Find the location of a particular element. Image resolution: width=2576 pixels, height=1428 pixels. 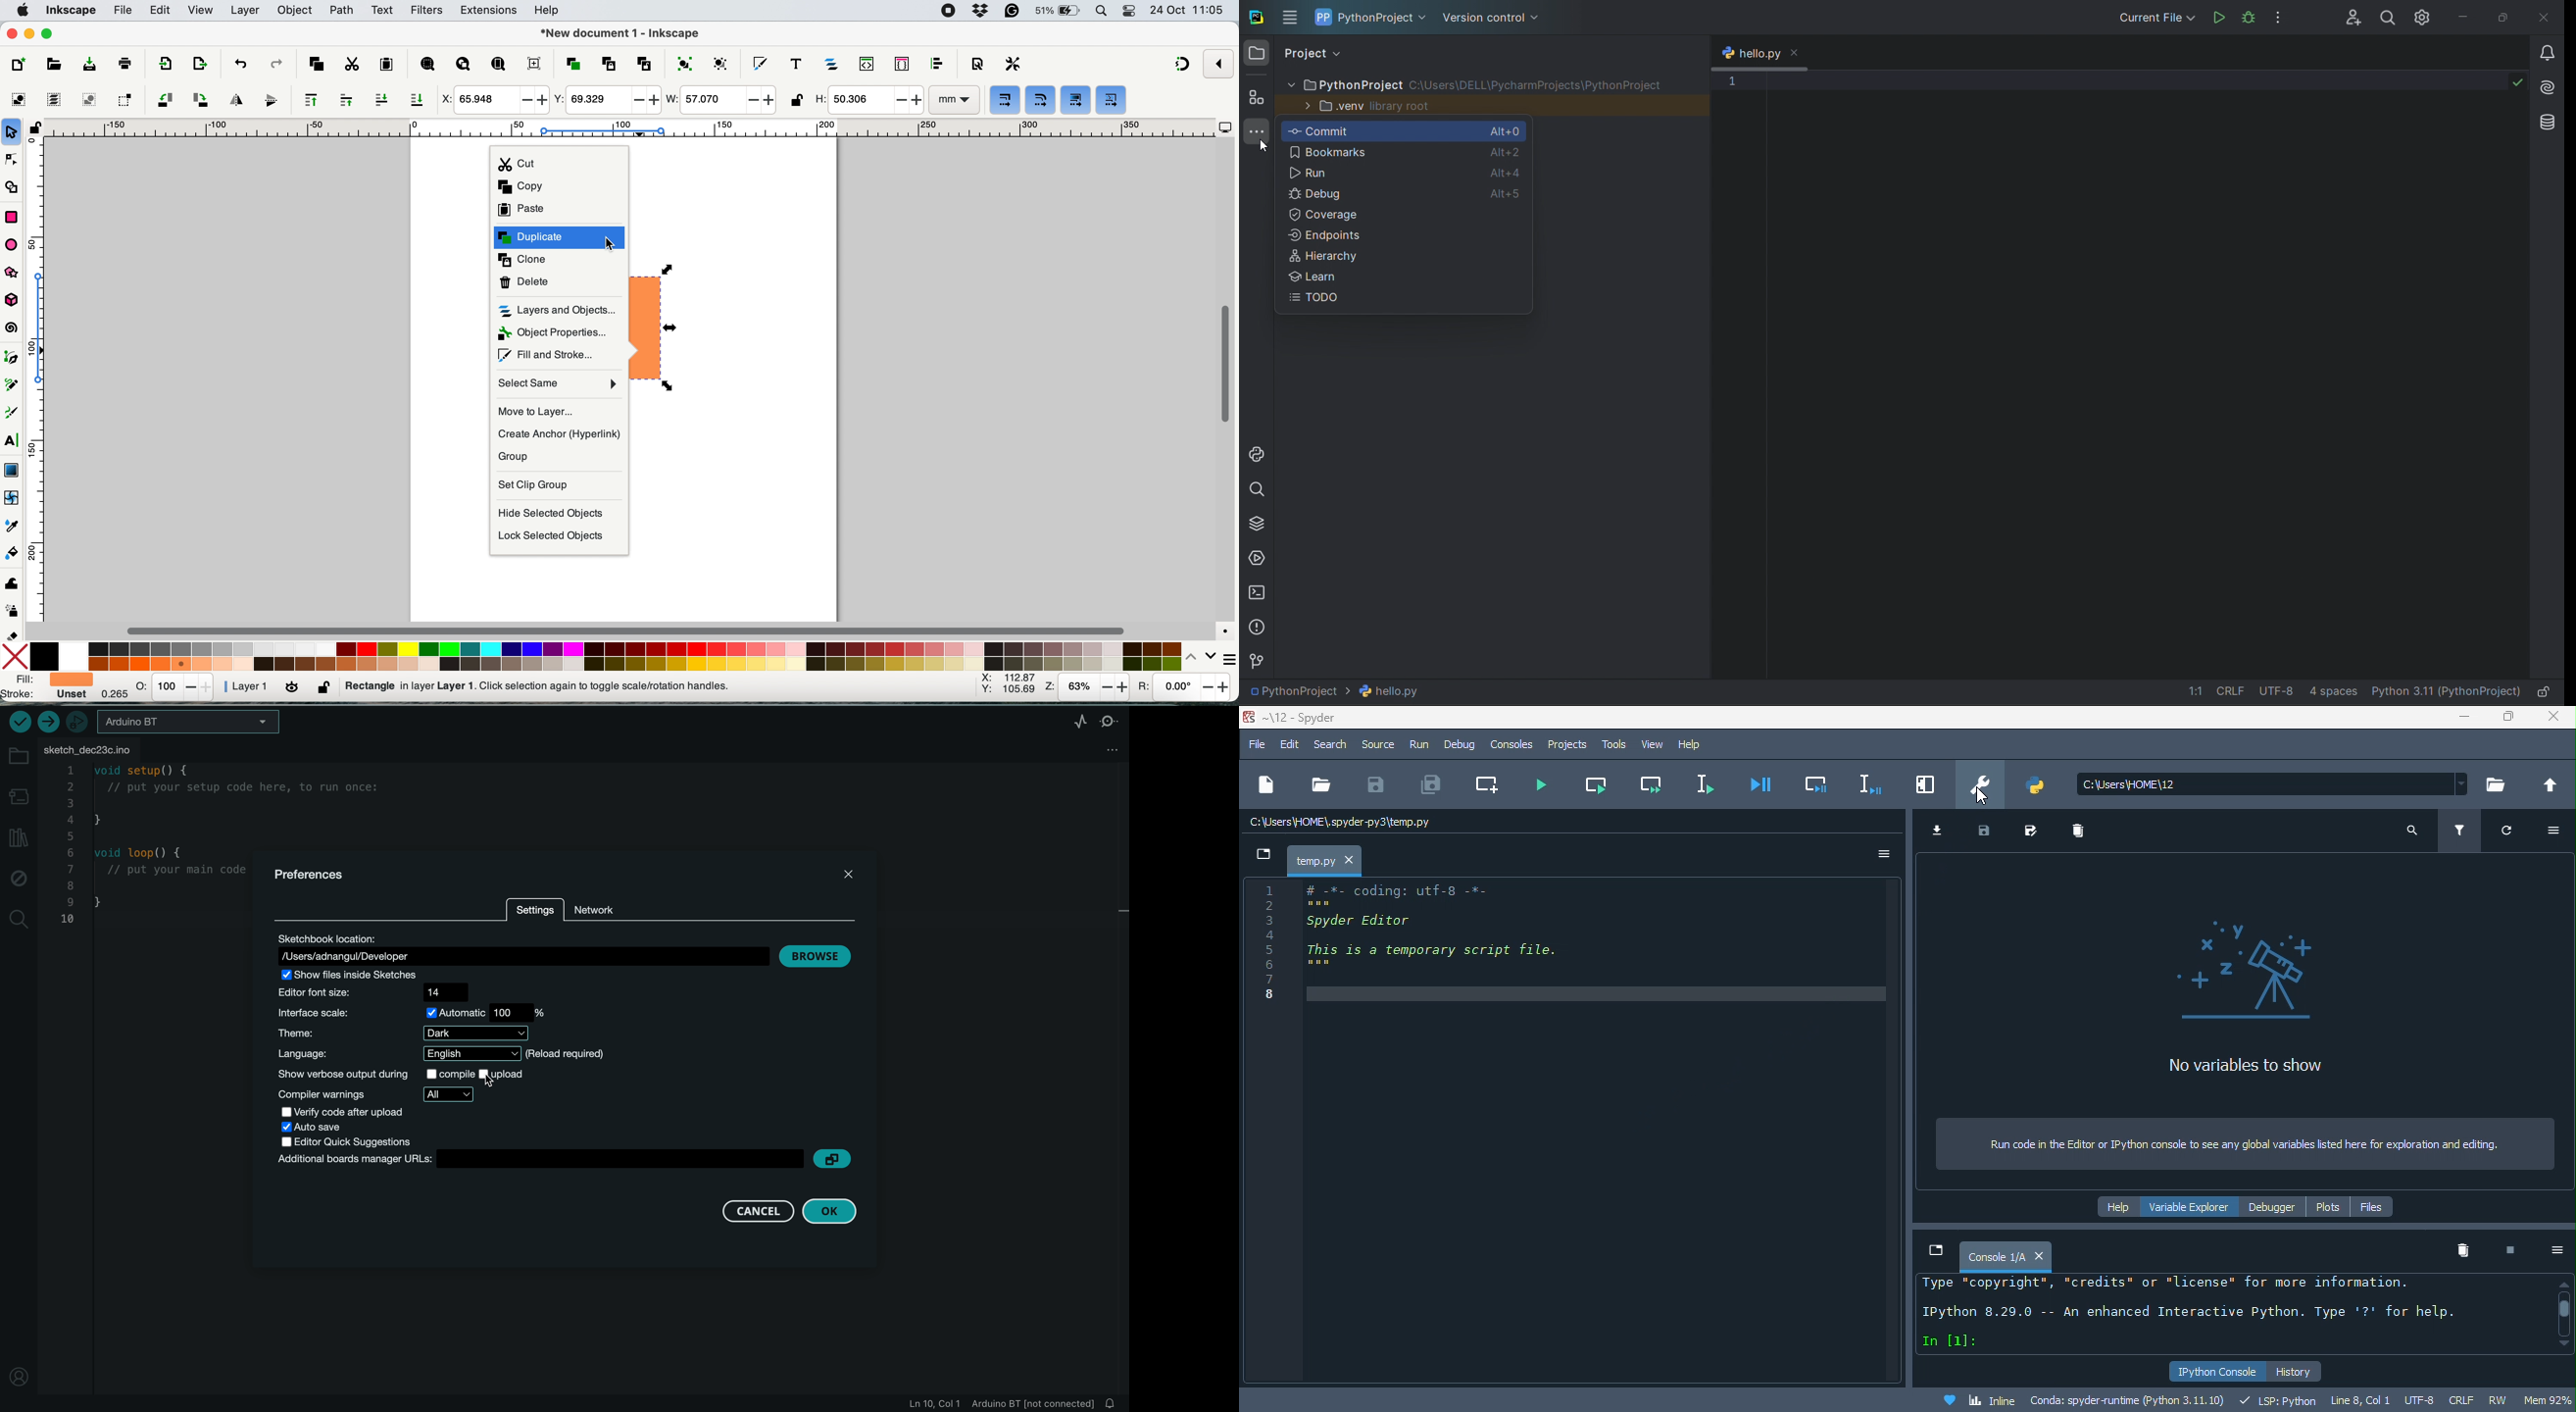

text is located at coordinates (2213, 1315).